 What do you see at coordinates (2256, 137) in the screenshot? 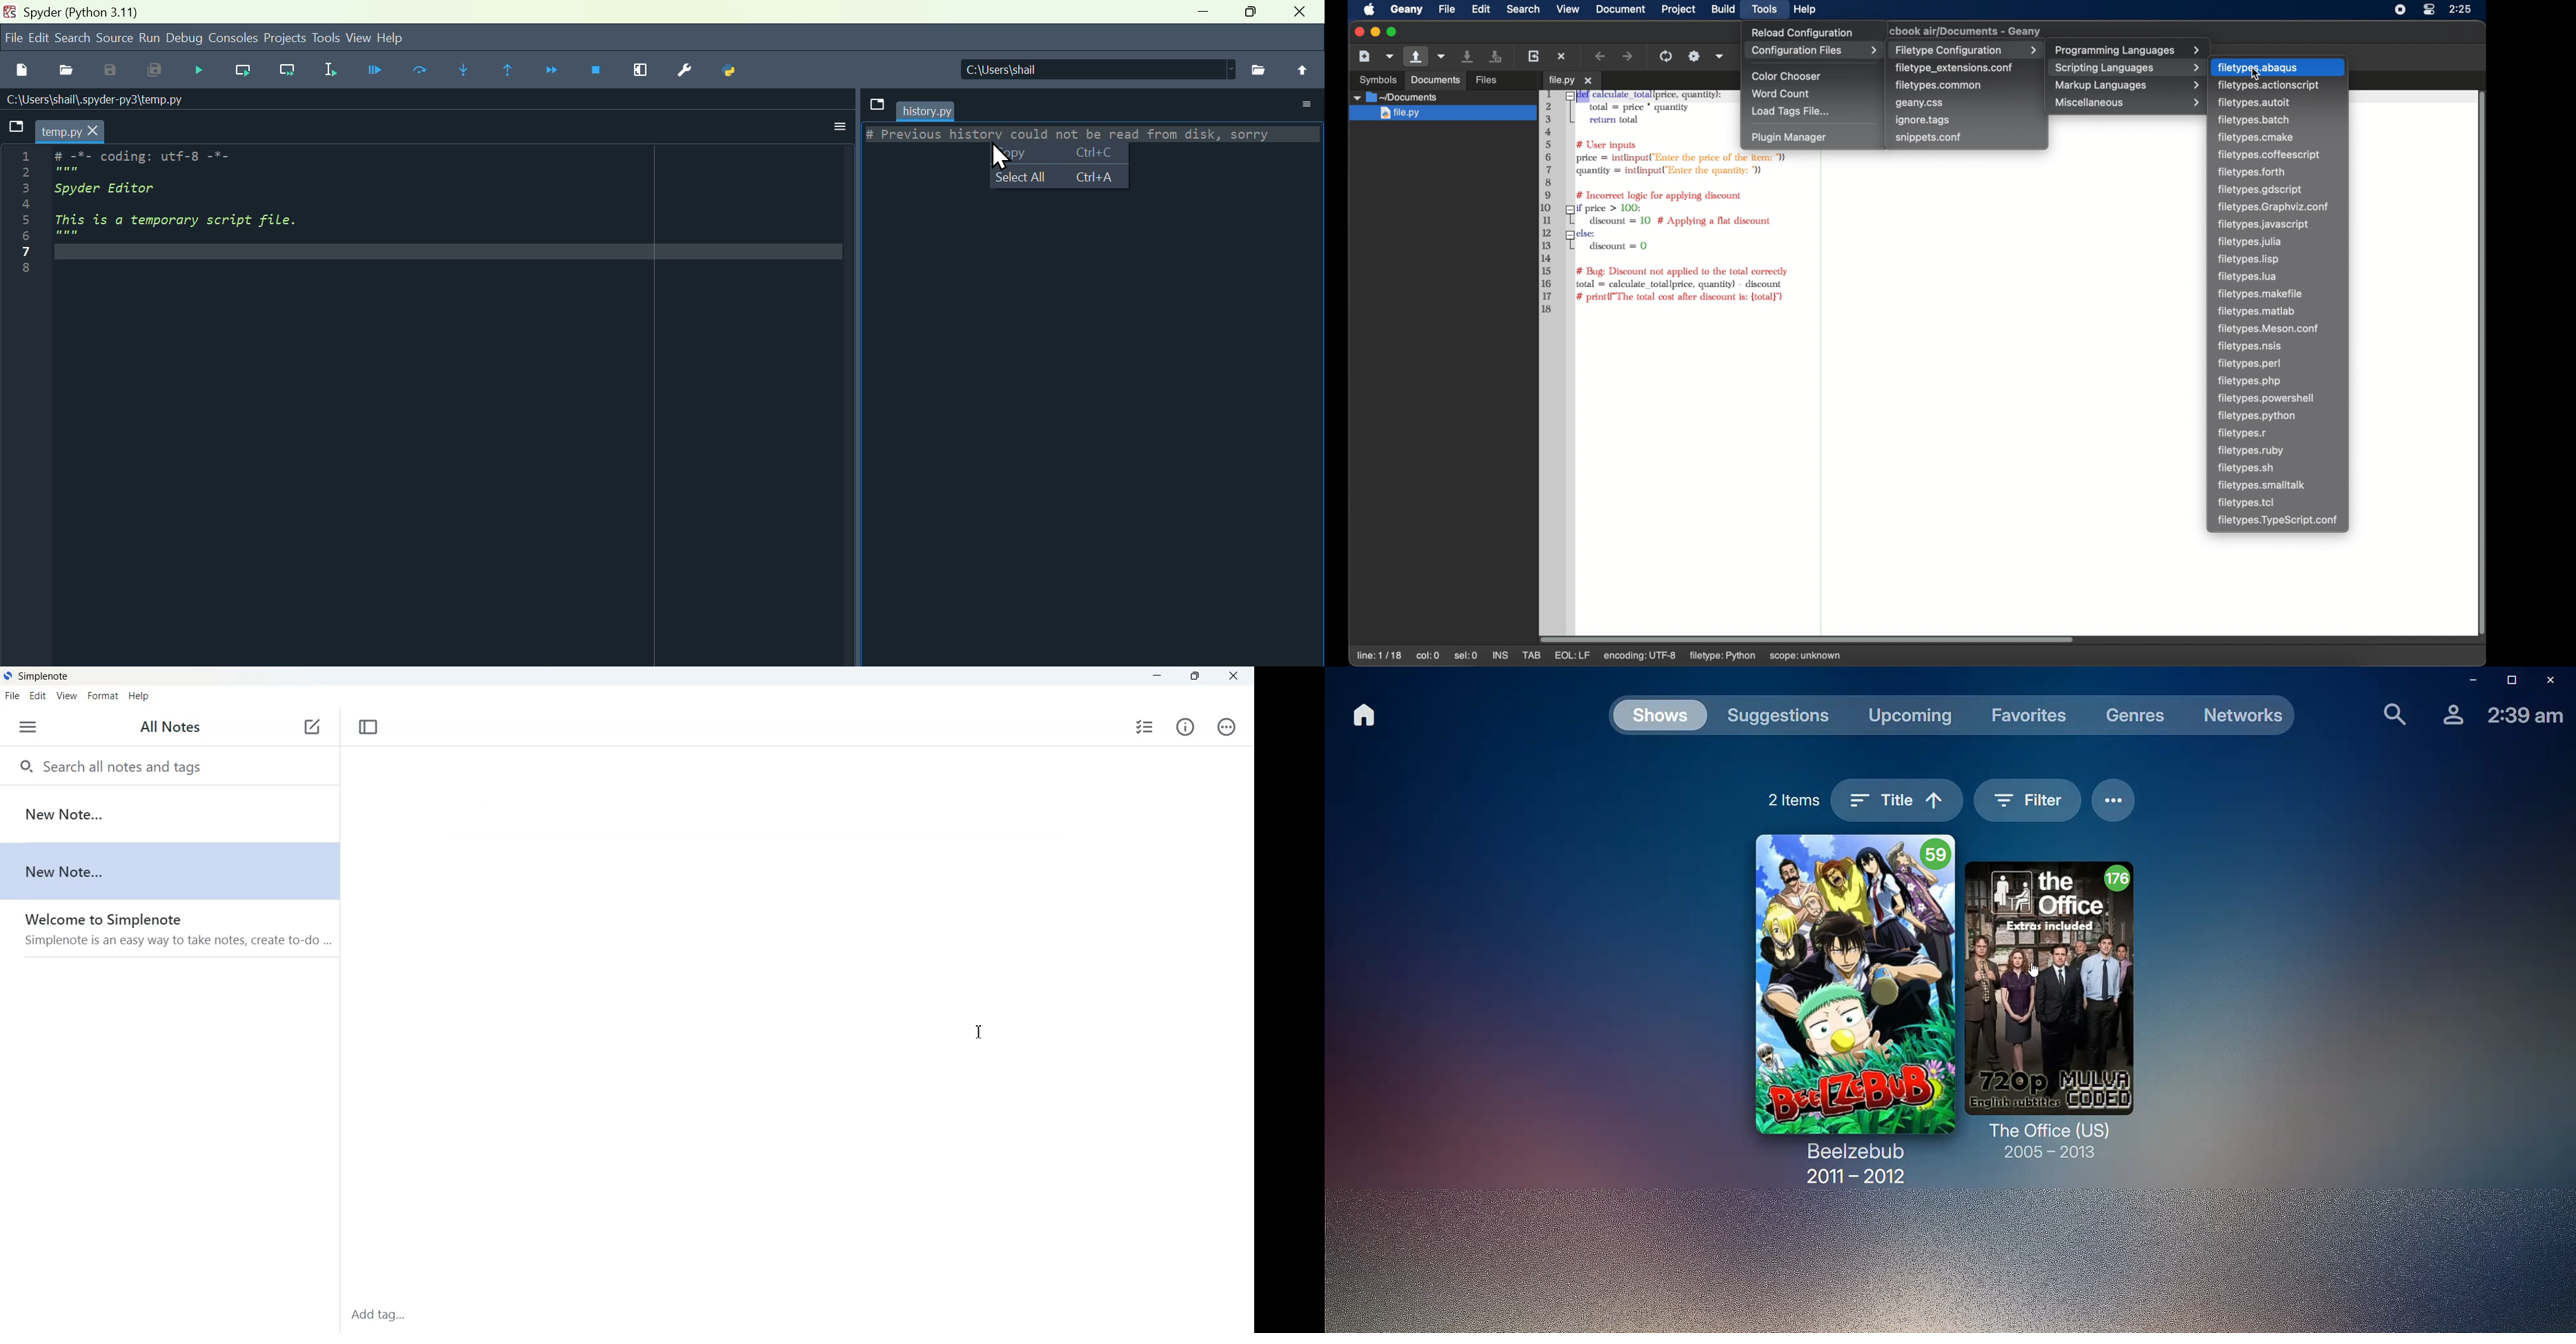
I see `filetypes` at bounding box center [2256, 137].